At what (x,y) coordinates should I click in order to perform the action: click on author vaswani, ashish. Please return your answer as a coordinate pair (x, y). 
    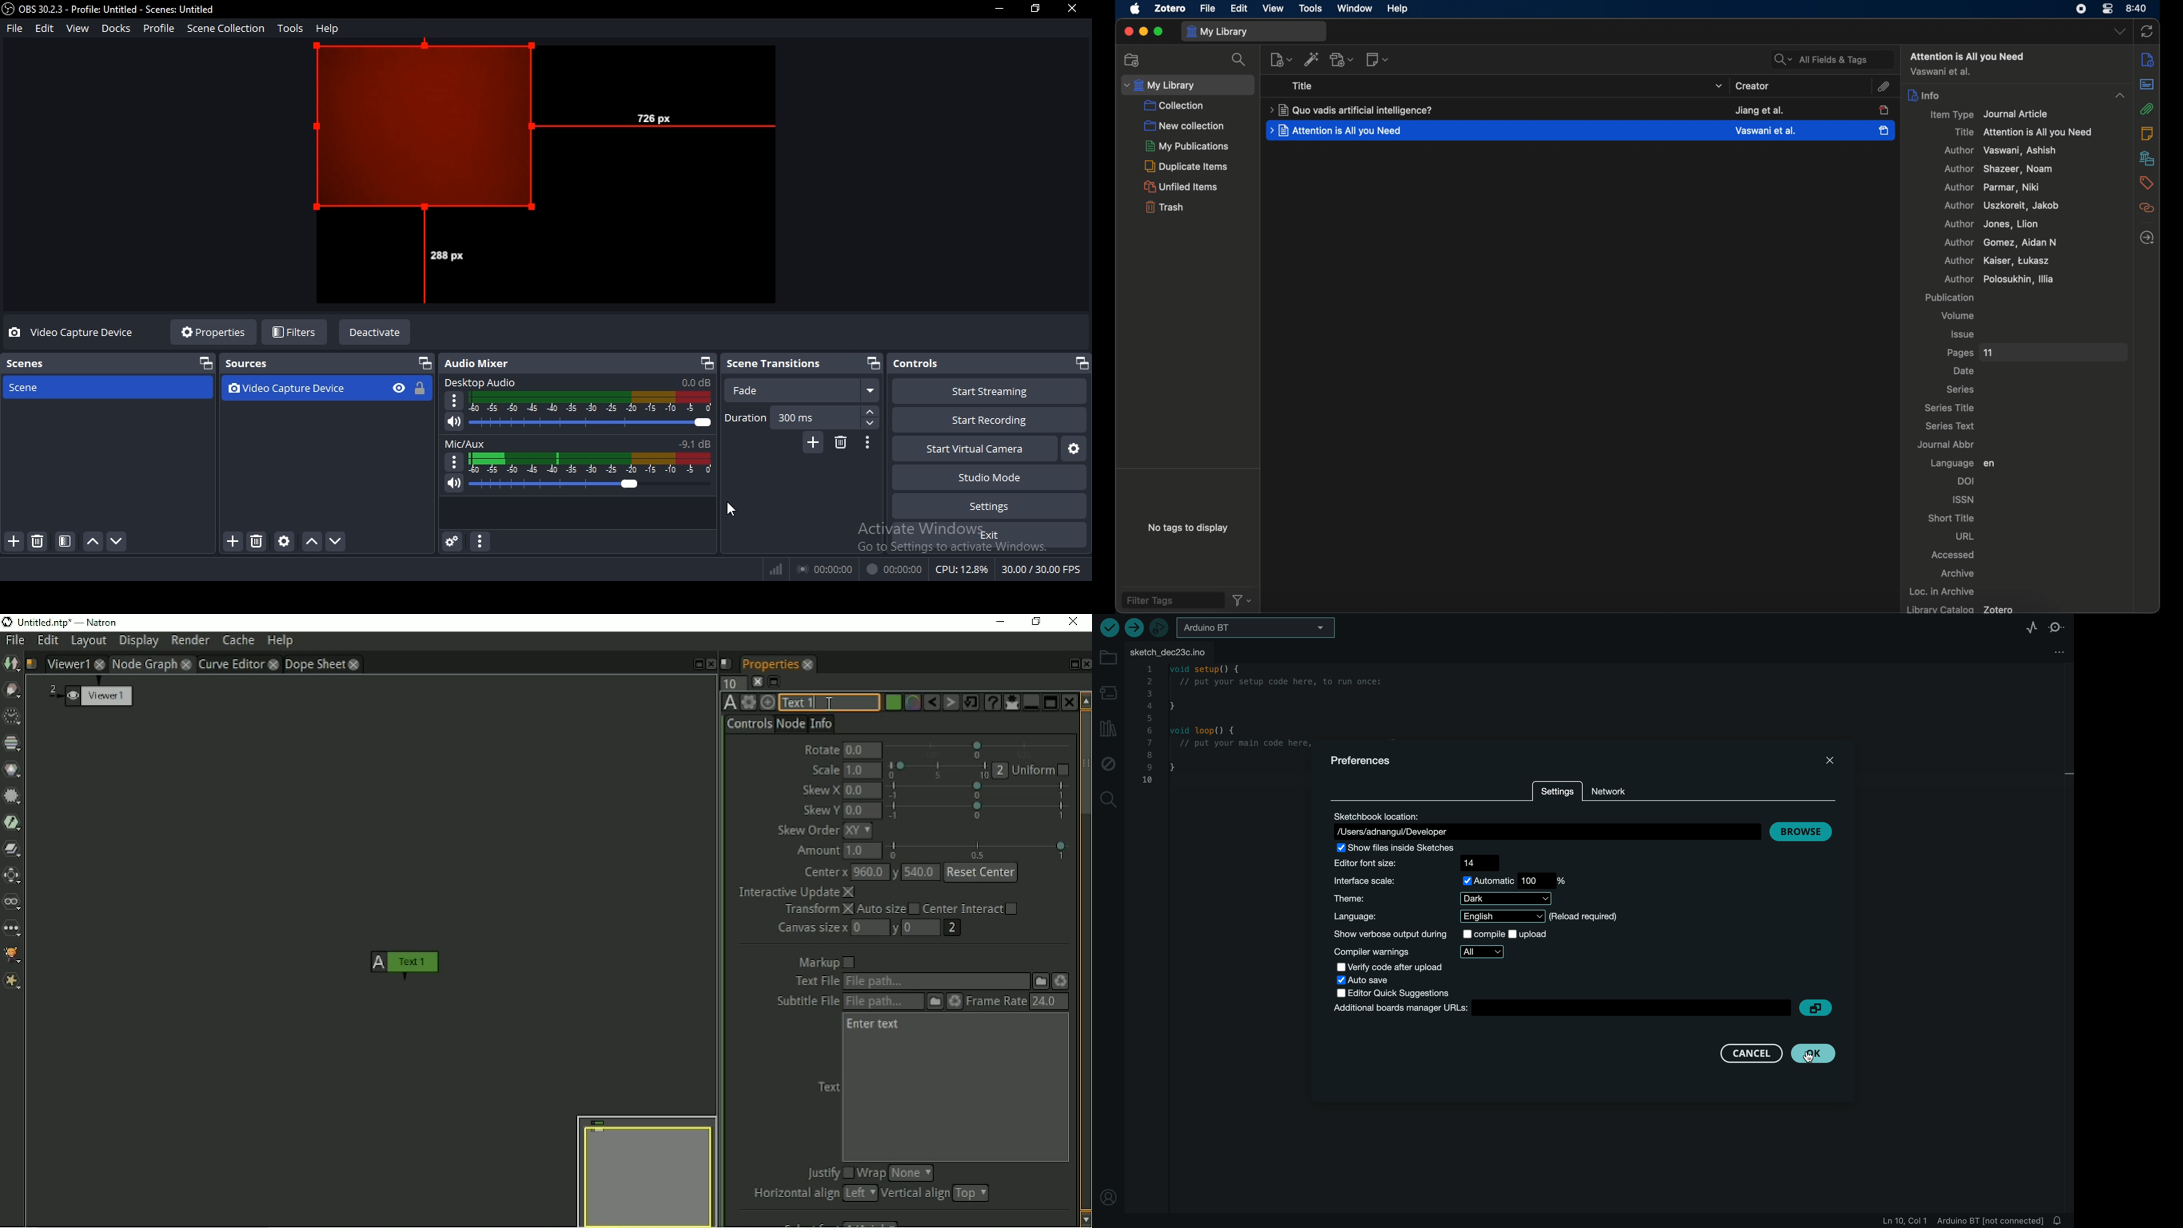
    Looking at the image, I should click on (2000, 151).